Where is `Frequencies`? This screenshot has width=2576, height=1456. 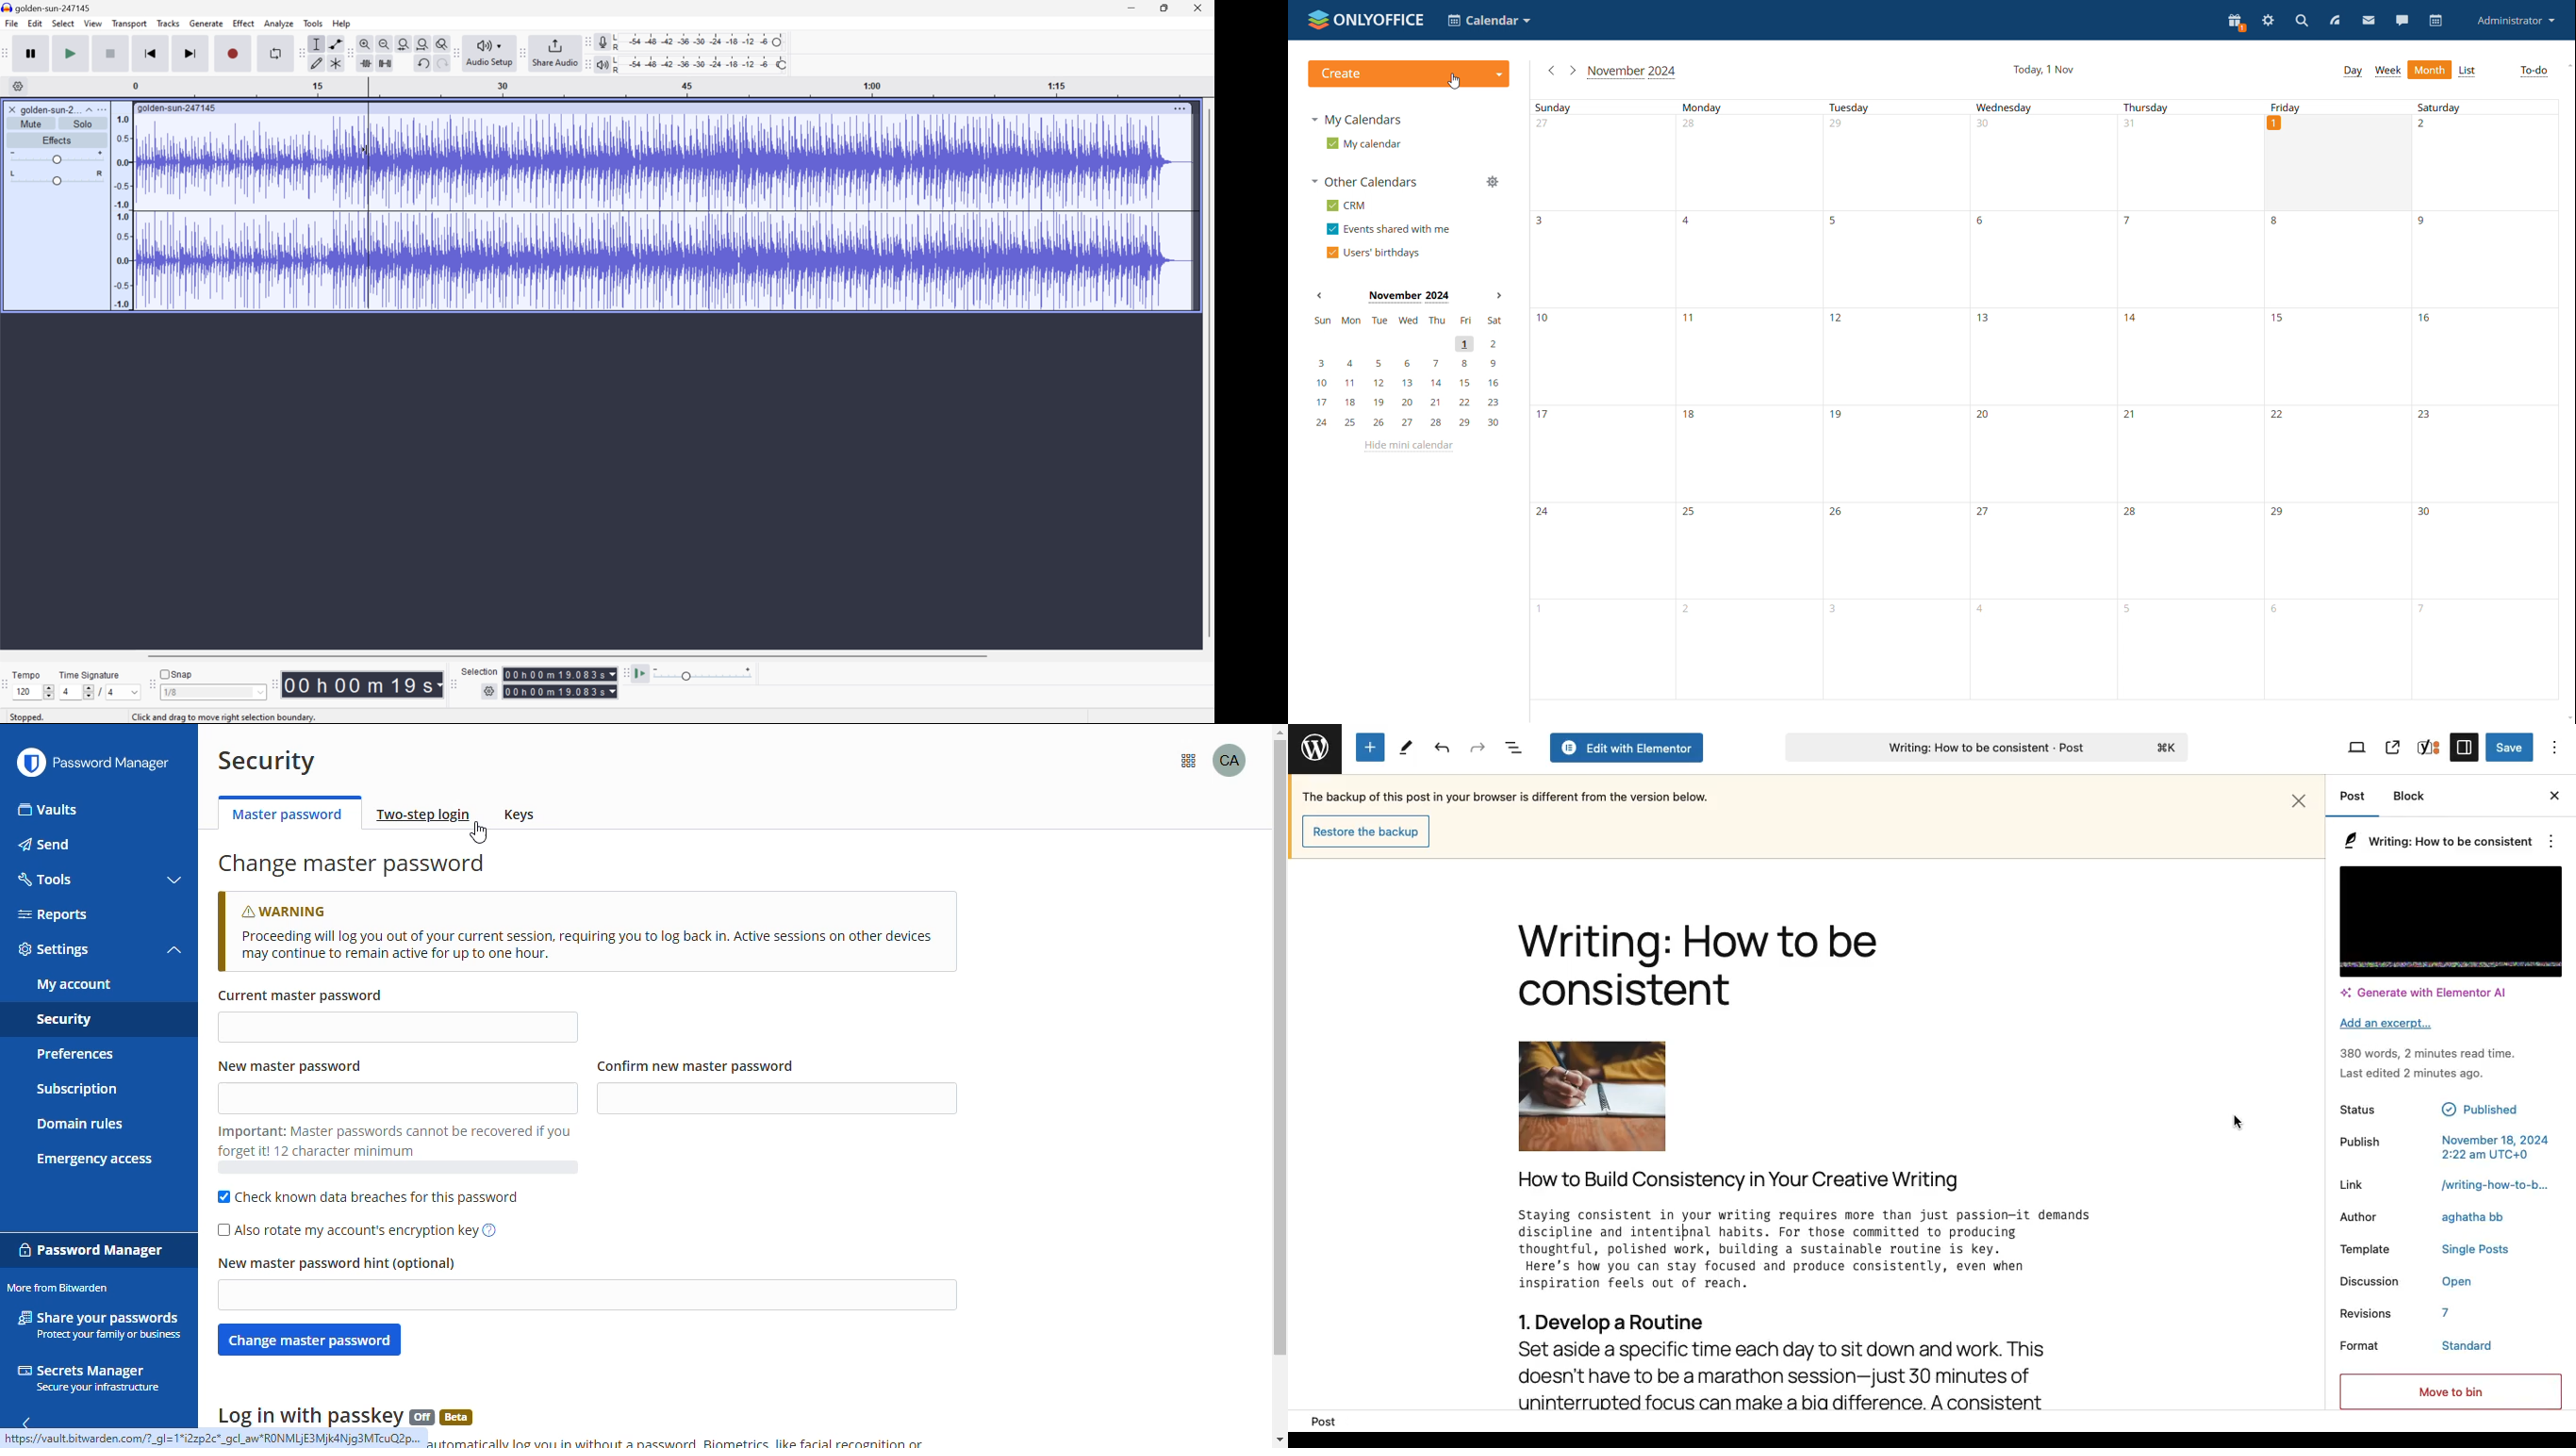
Frequencies is located at coordinates (121, 212).